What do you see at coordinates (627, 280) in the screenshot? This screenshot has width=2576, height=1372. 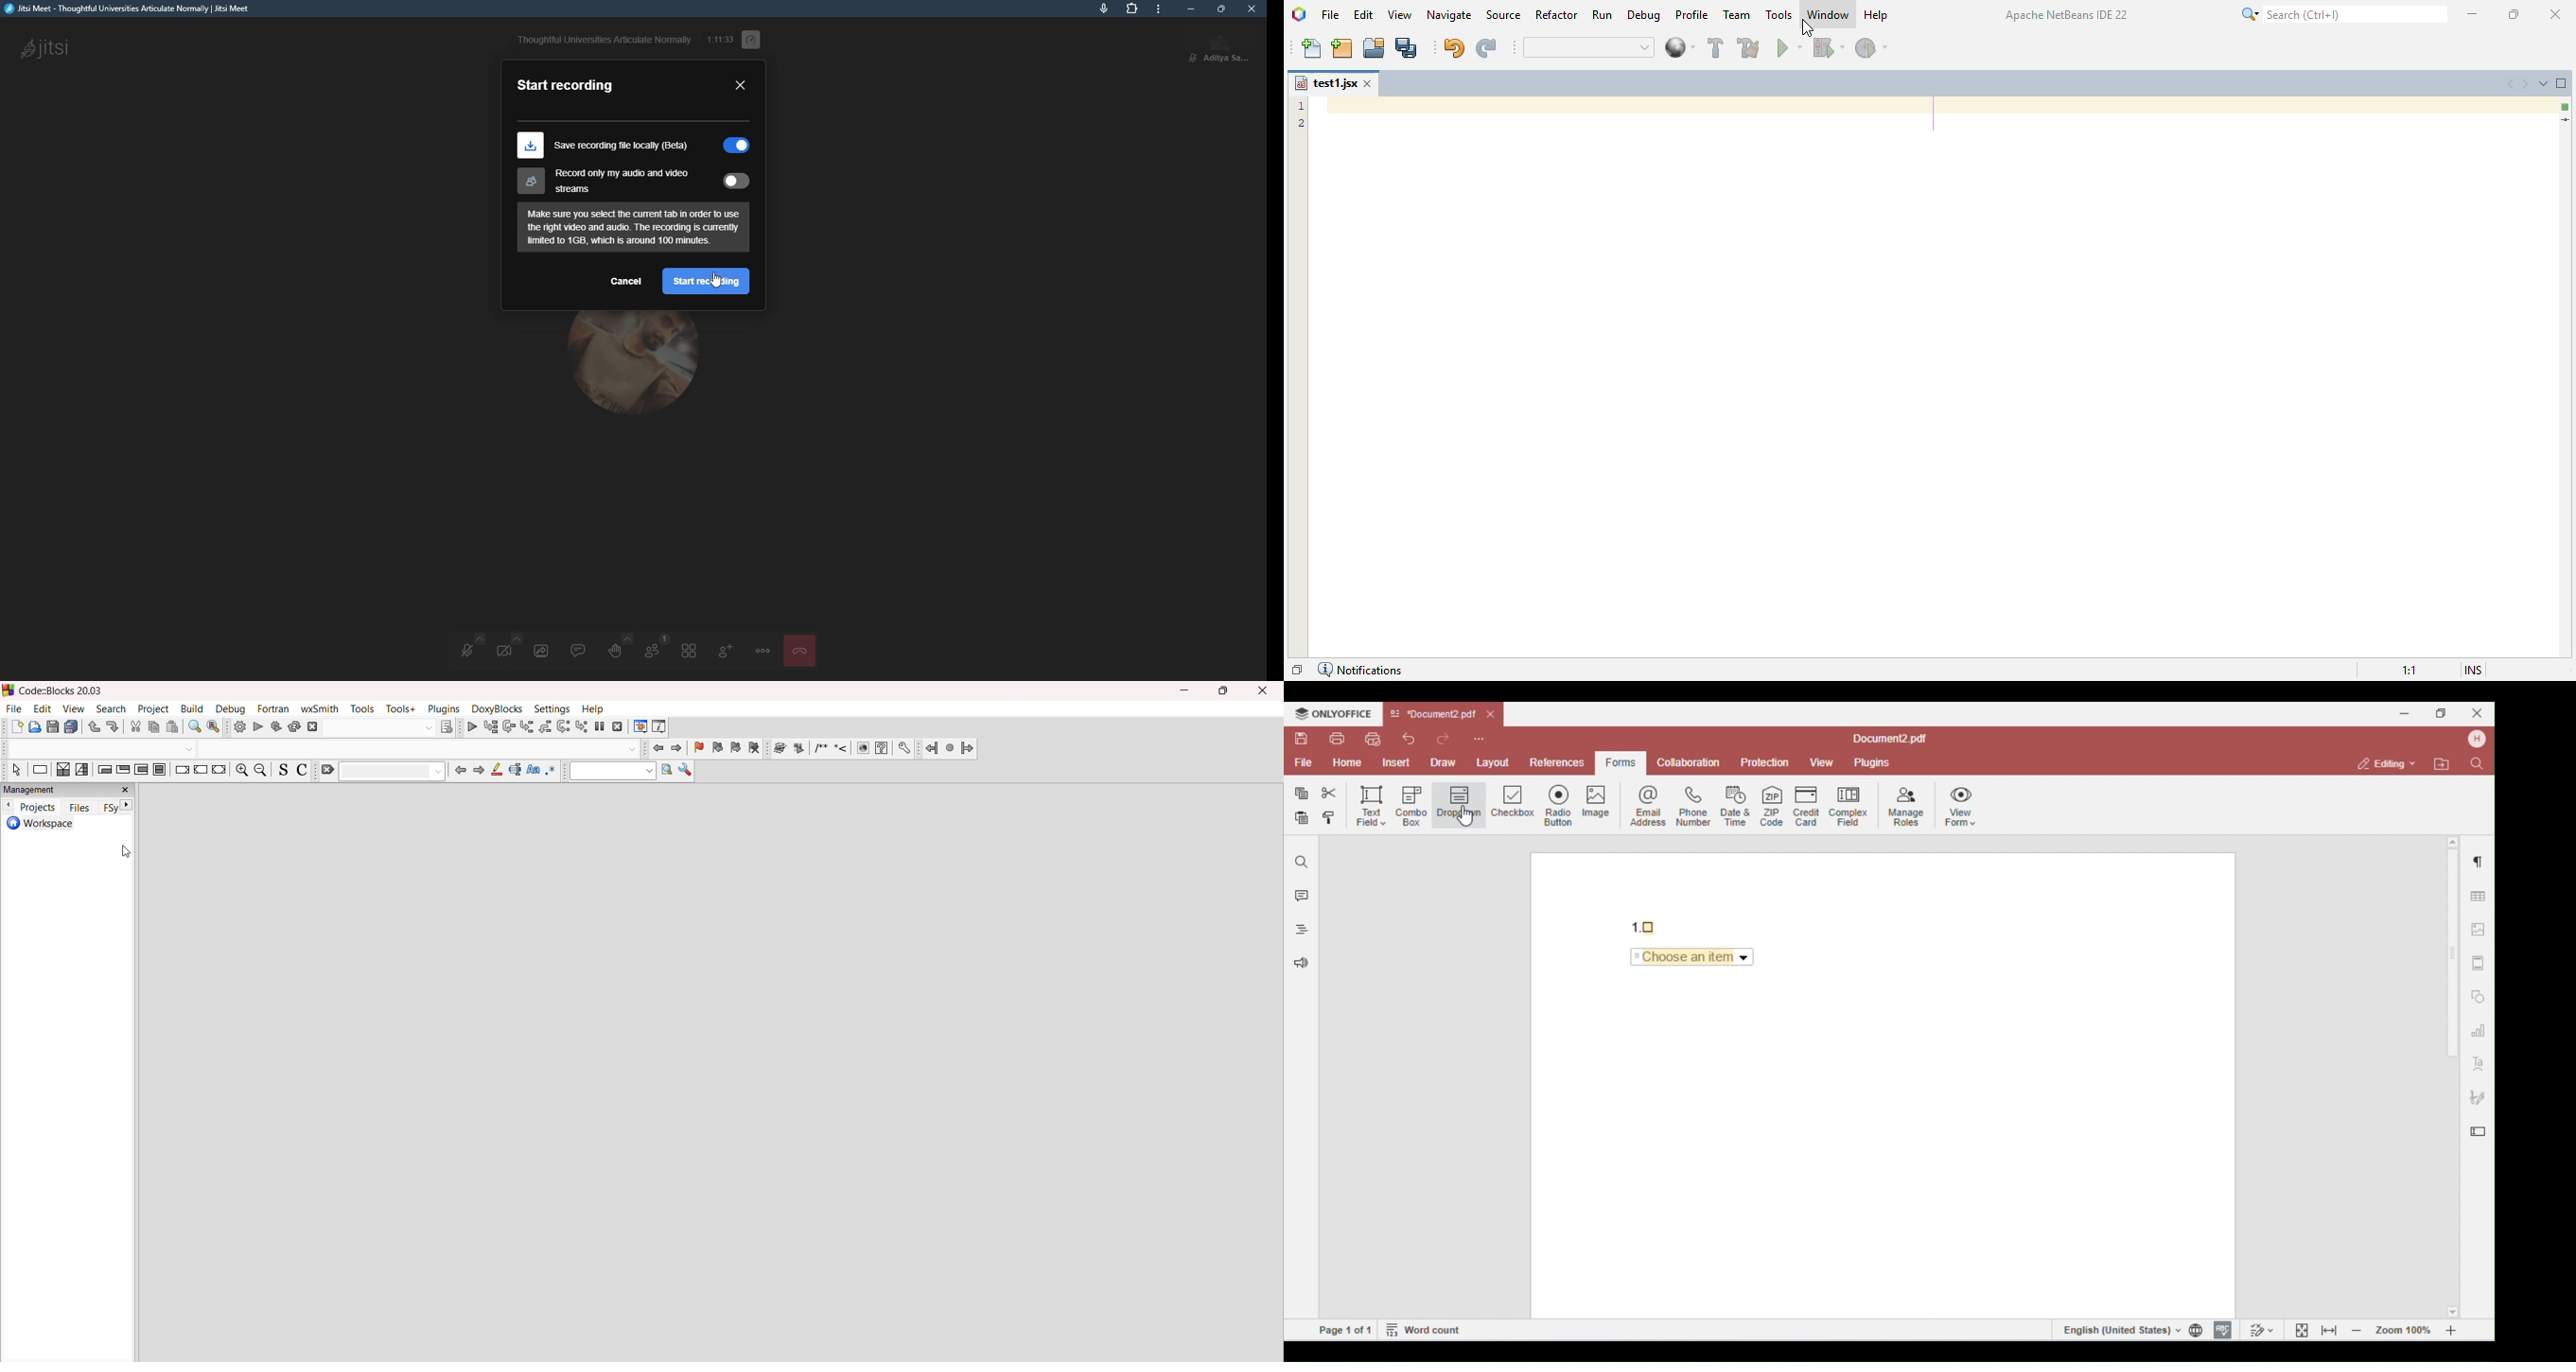 I see `cancel` at bounding box center [627, 280].